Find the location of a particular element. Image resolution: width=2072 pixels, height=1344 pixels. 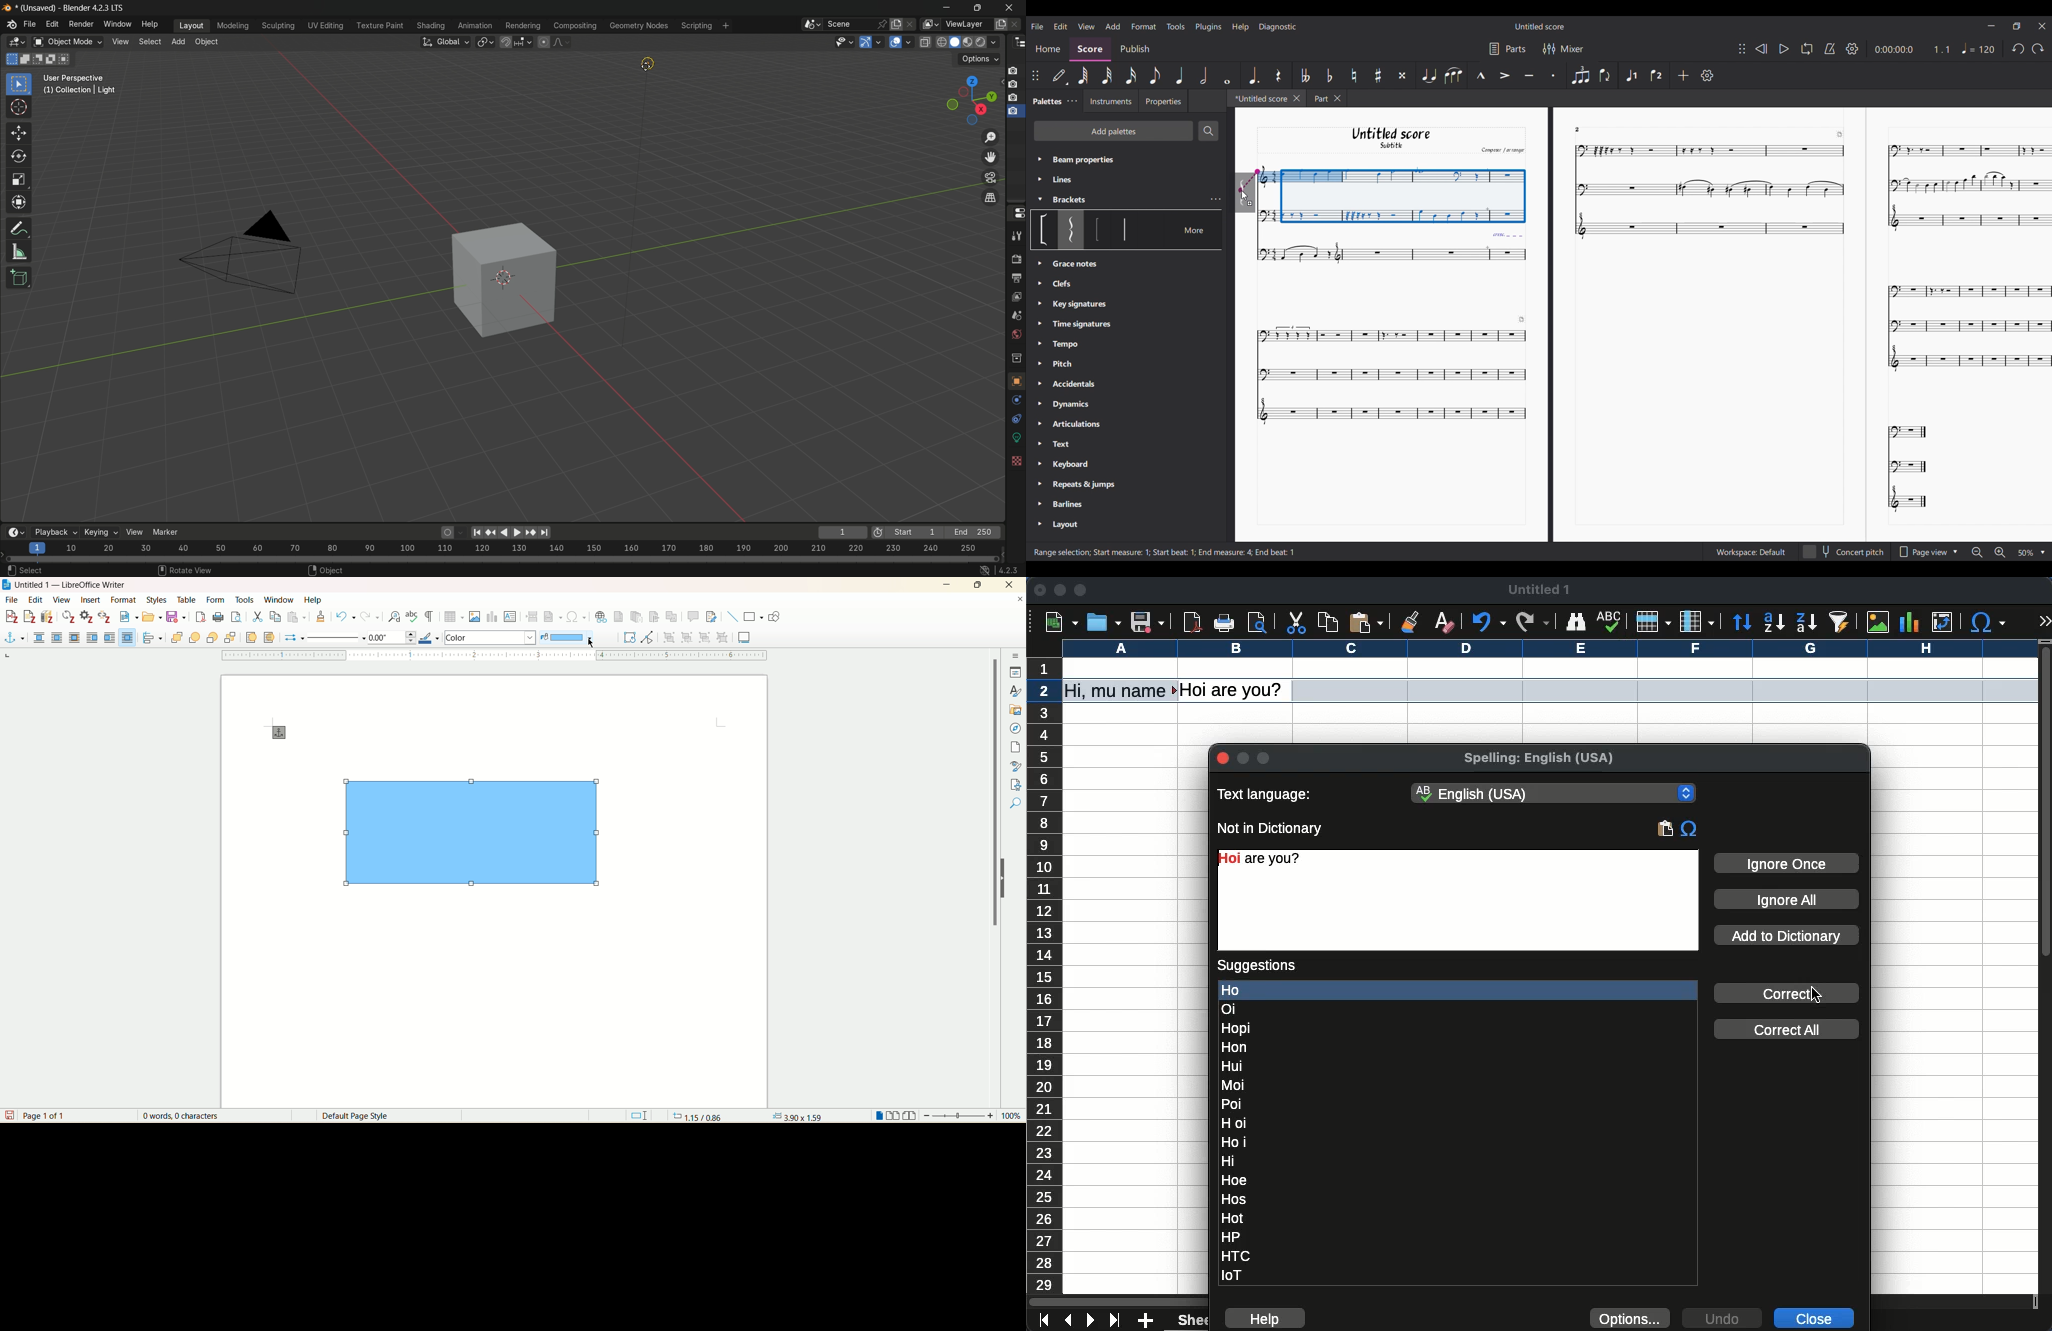

Slur is located at coordinates (1454, 75).